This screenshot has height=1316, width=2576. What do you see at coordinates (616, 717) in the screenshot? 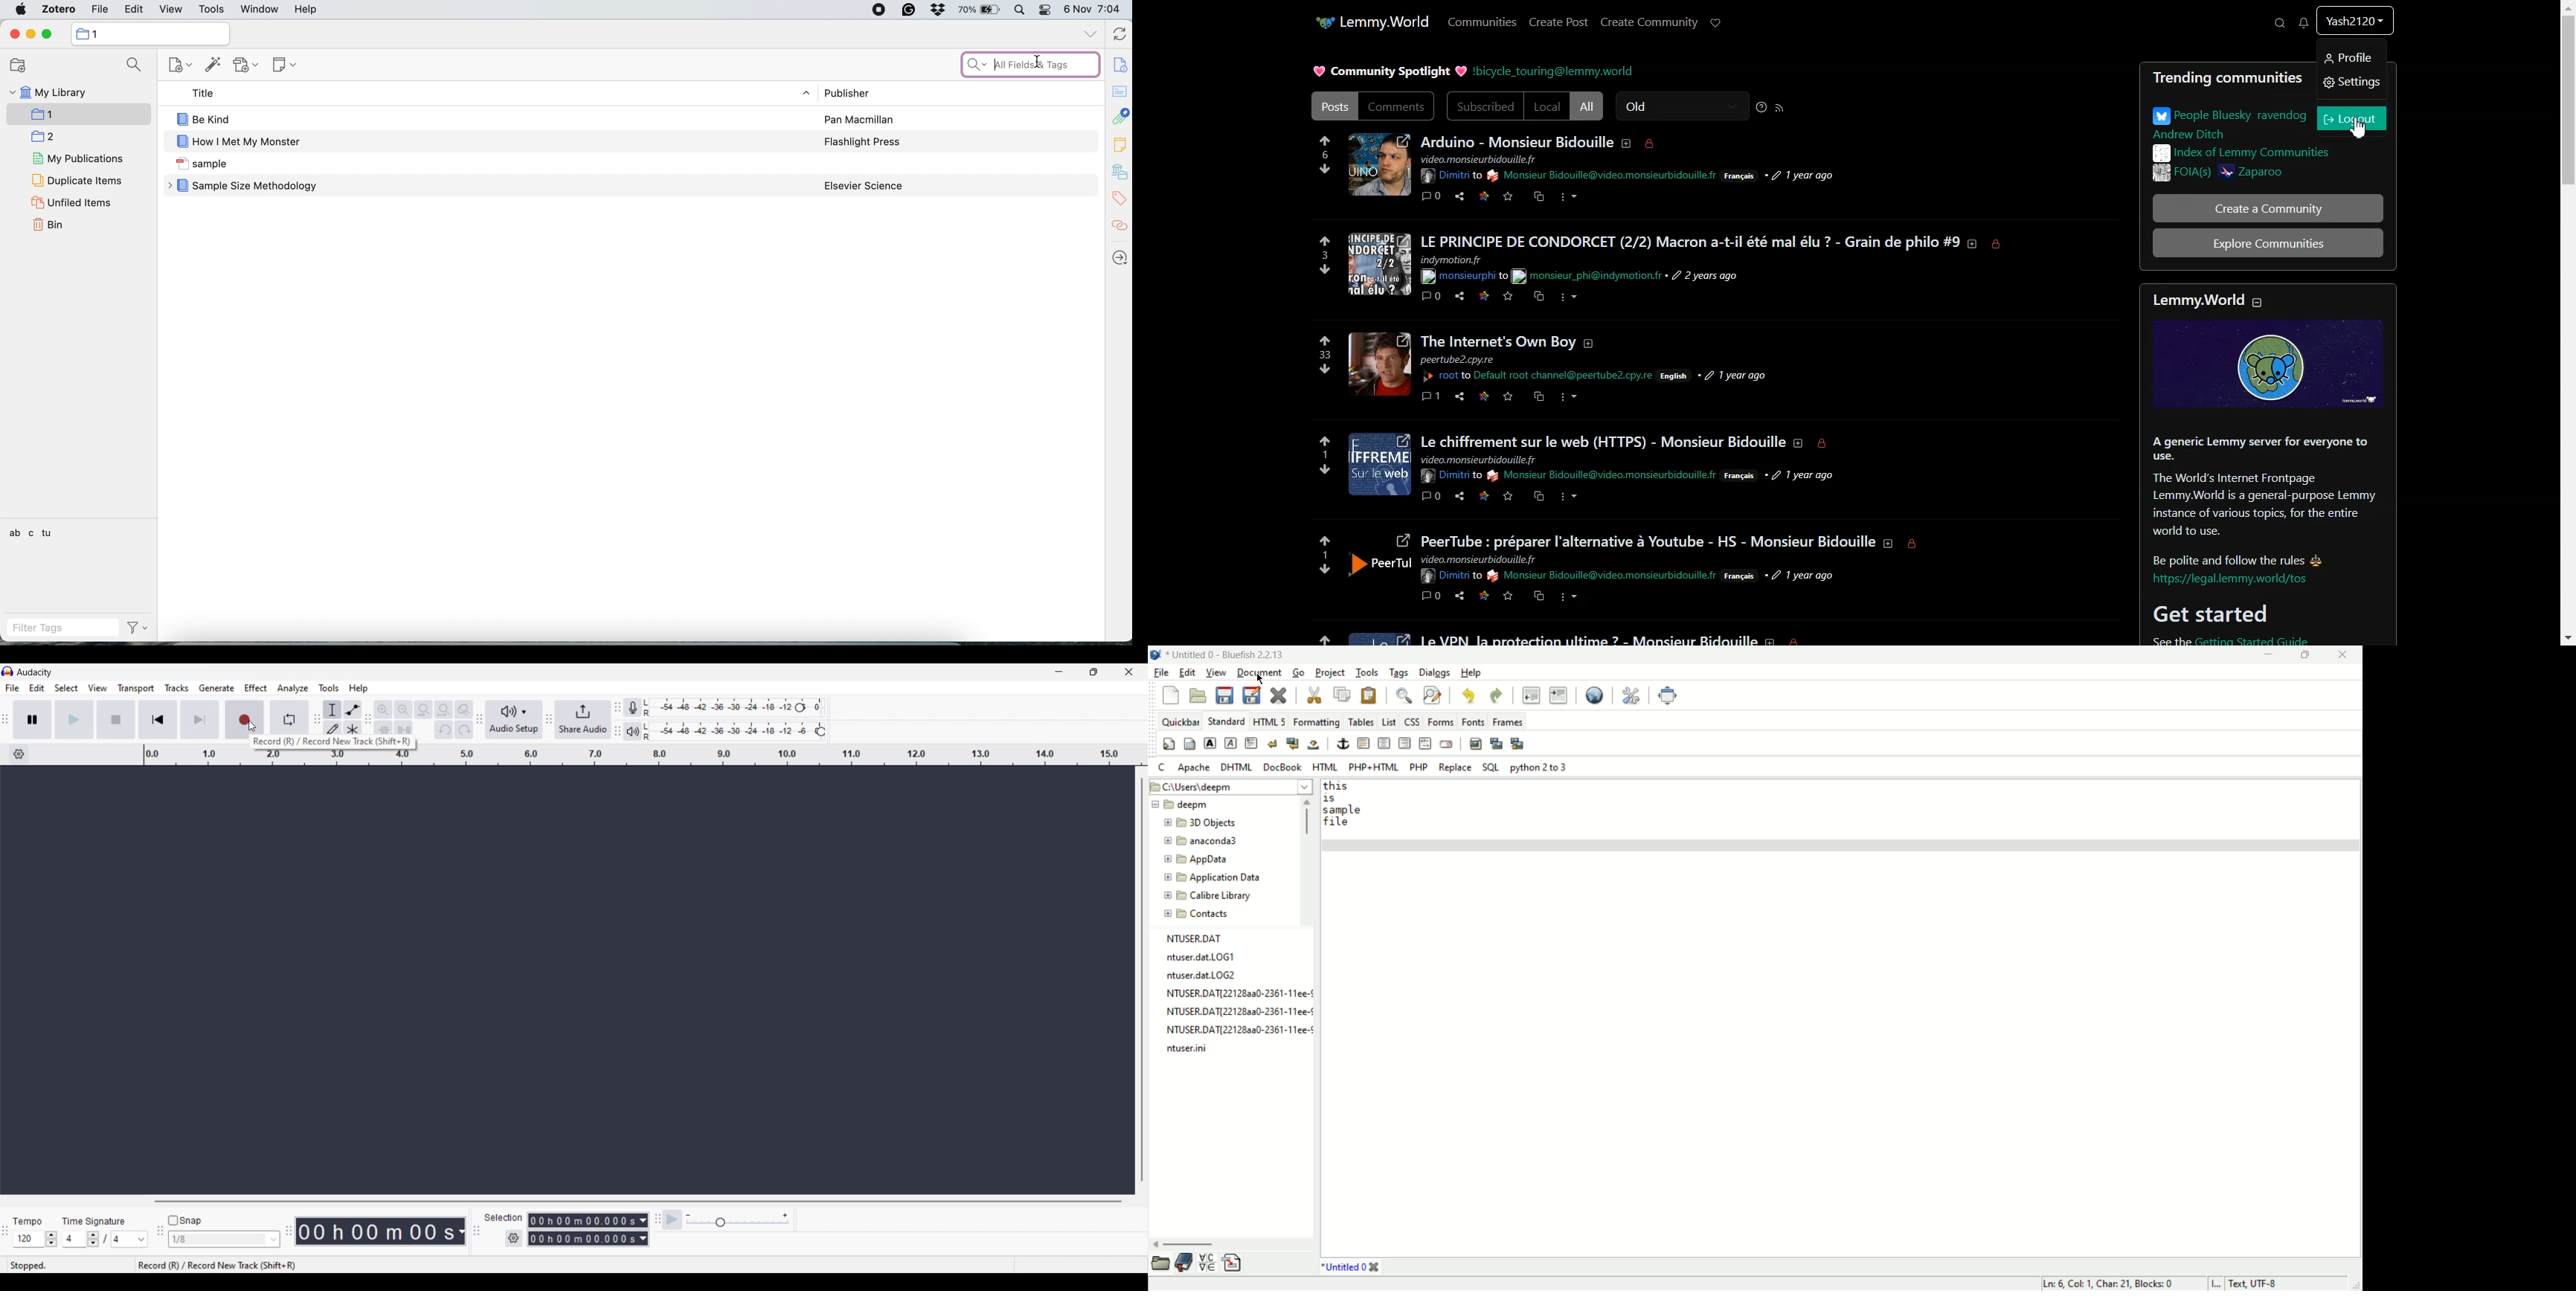
I see `toolbar` at bounding box center [616, 717].